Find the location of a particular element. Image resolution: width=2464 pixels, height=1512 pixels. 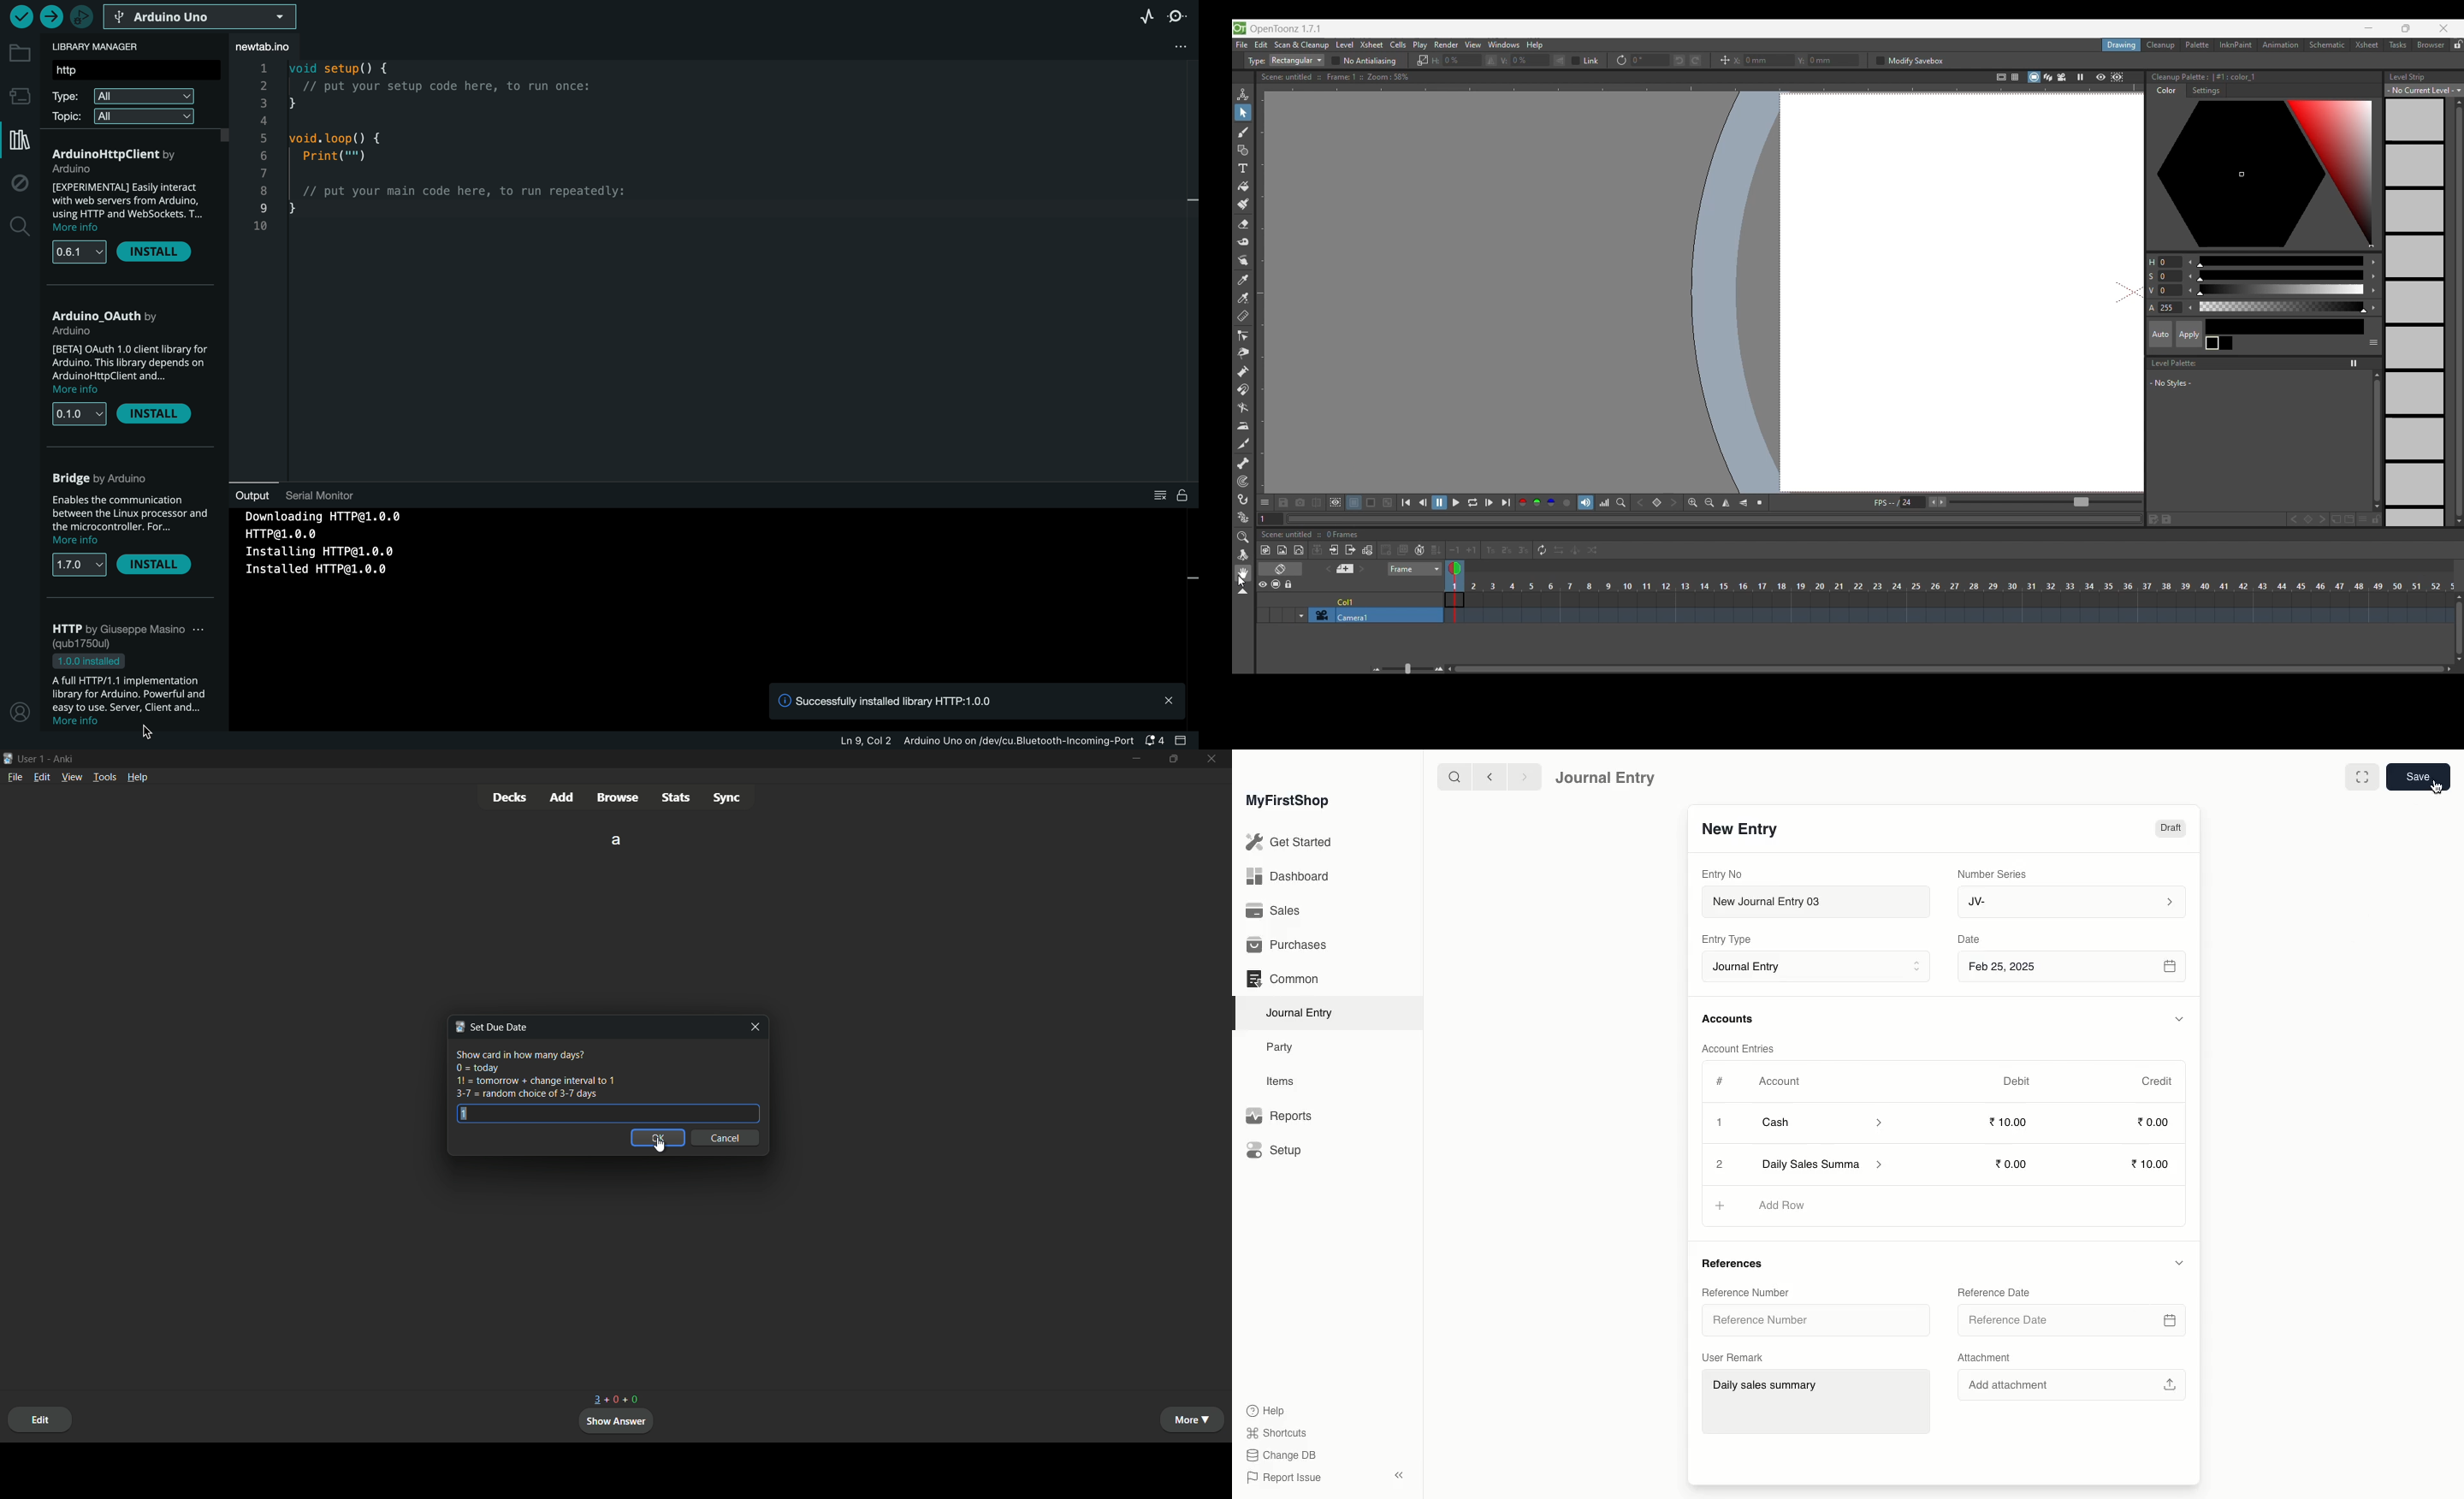

library manager is located at coordinates (17, 140).